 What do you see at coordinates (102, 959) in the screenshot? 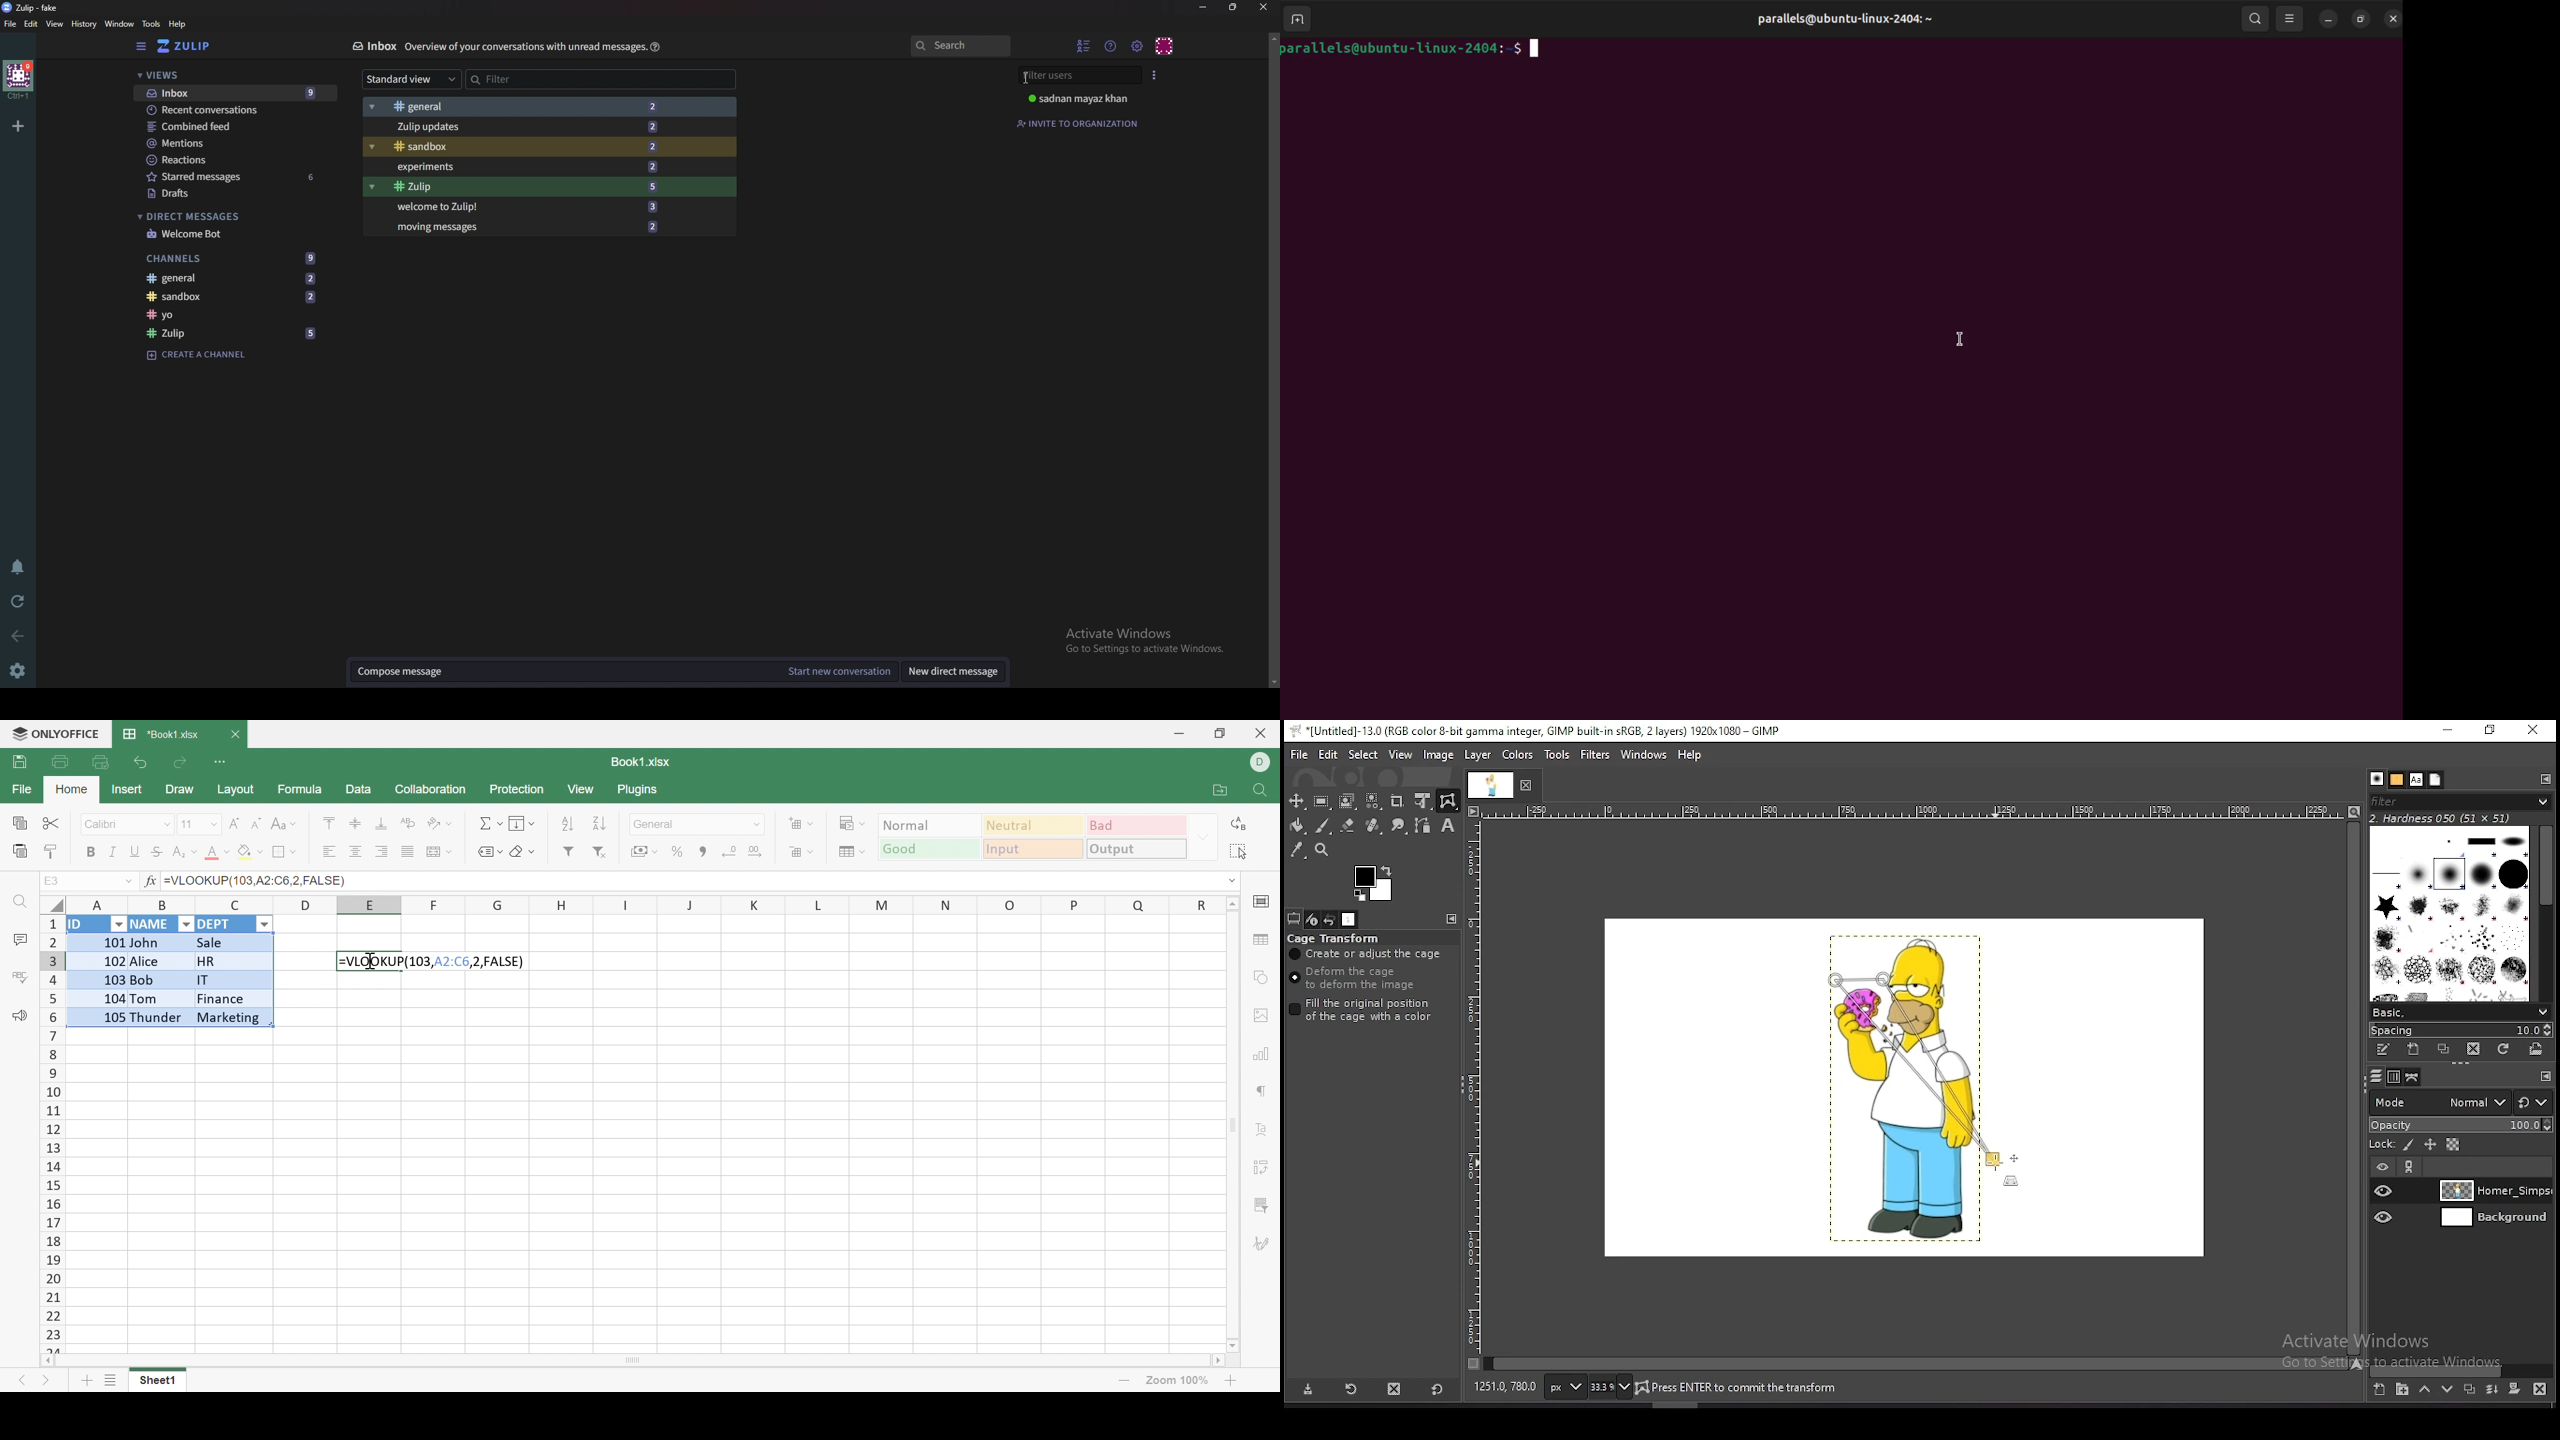
I see `102` at bounding box center [102, 959].